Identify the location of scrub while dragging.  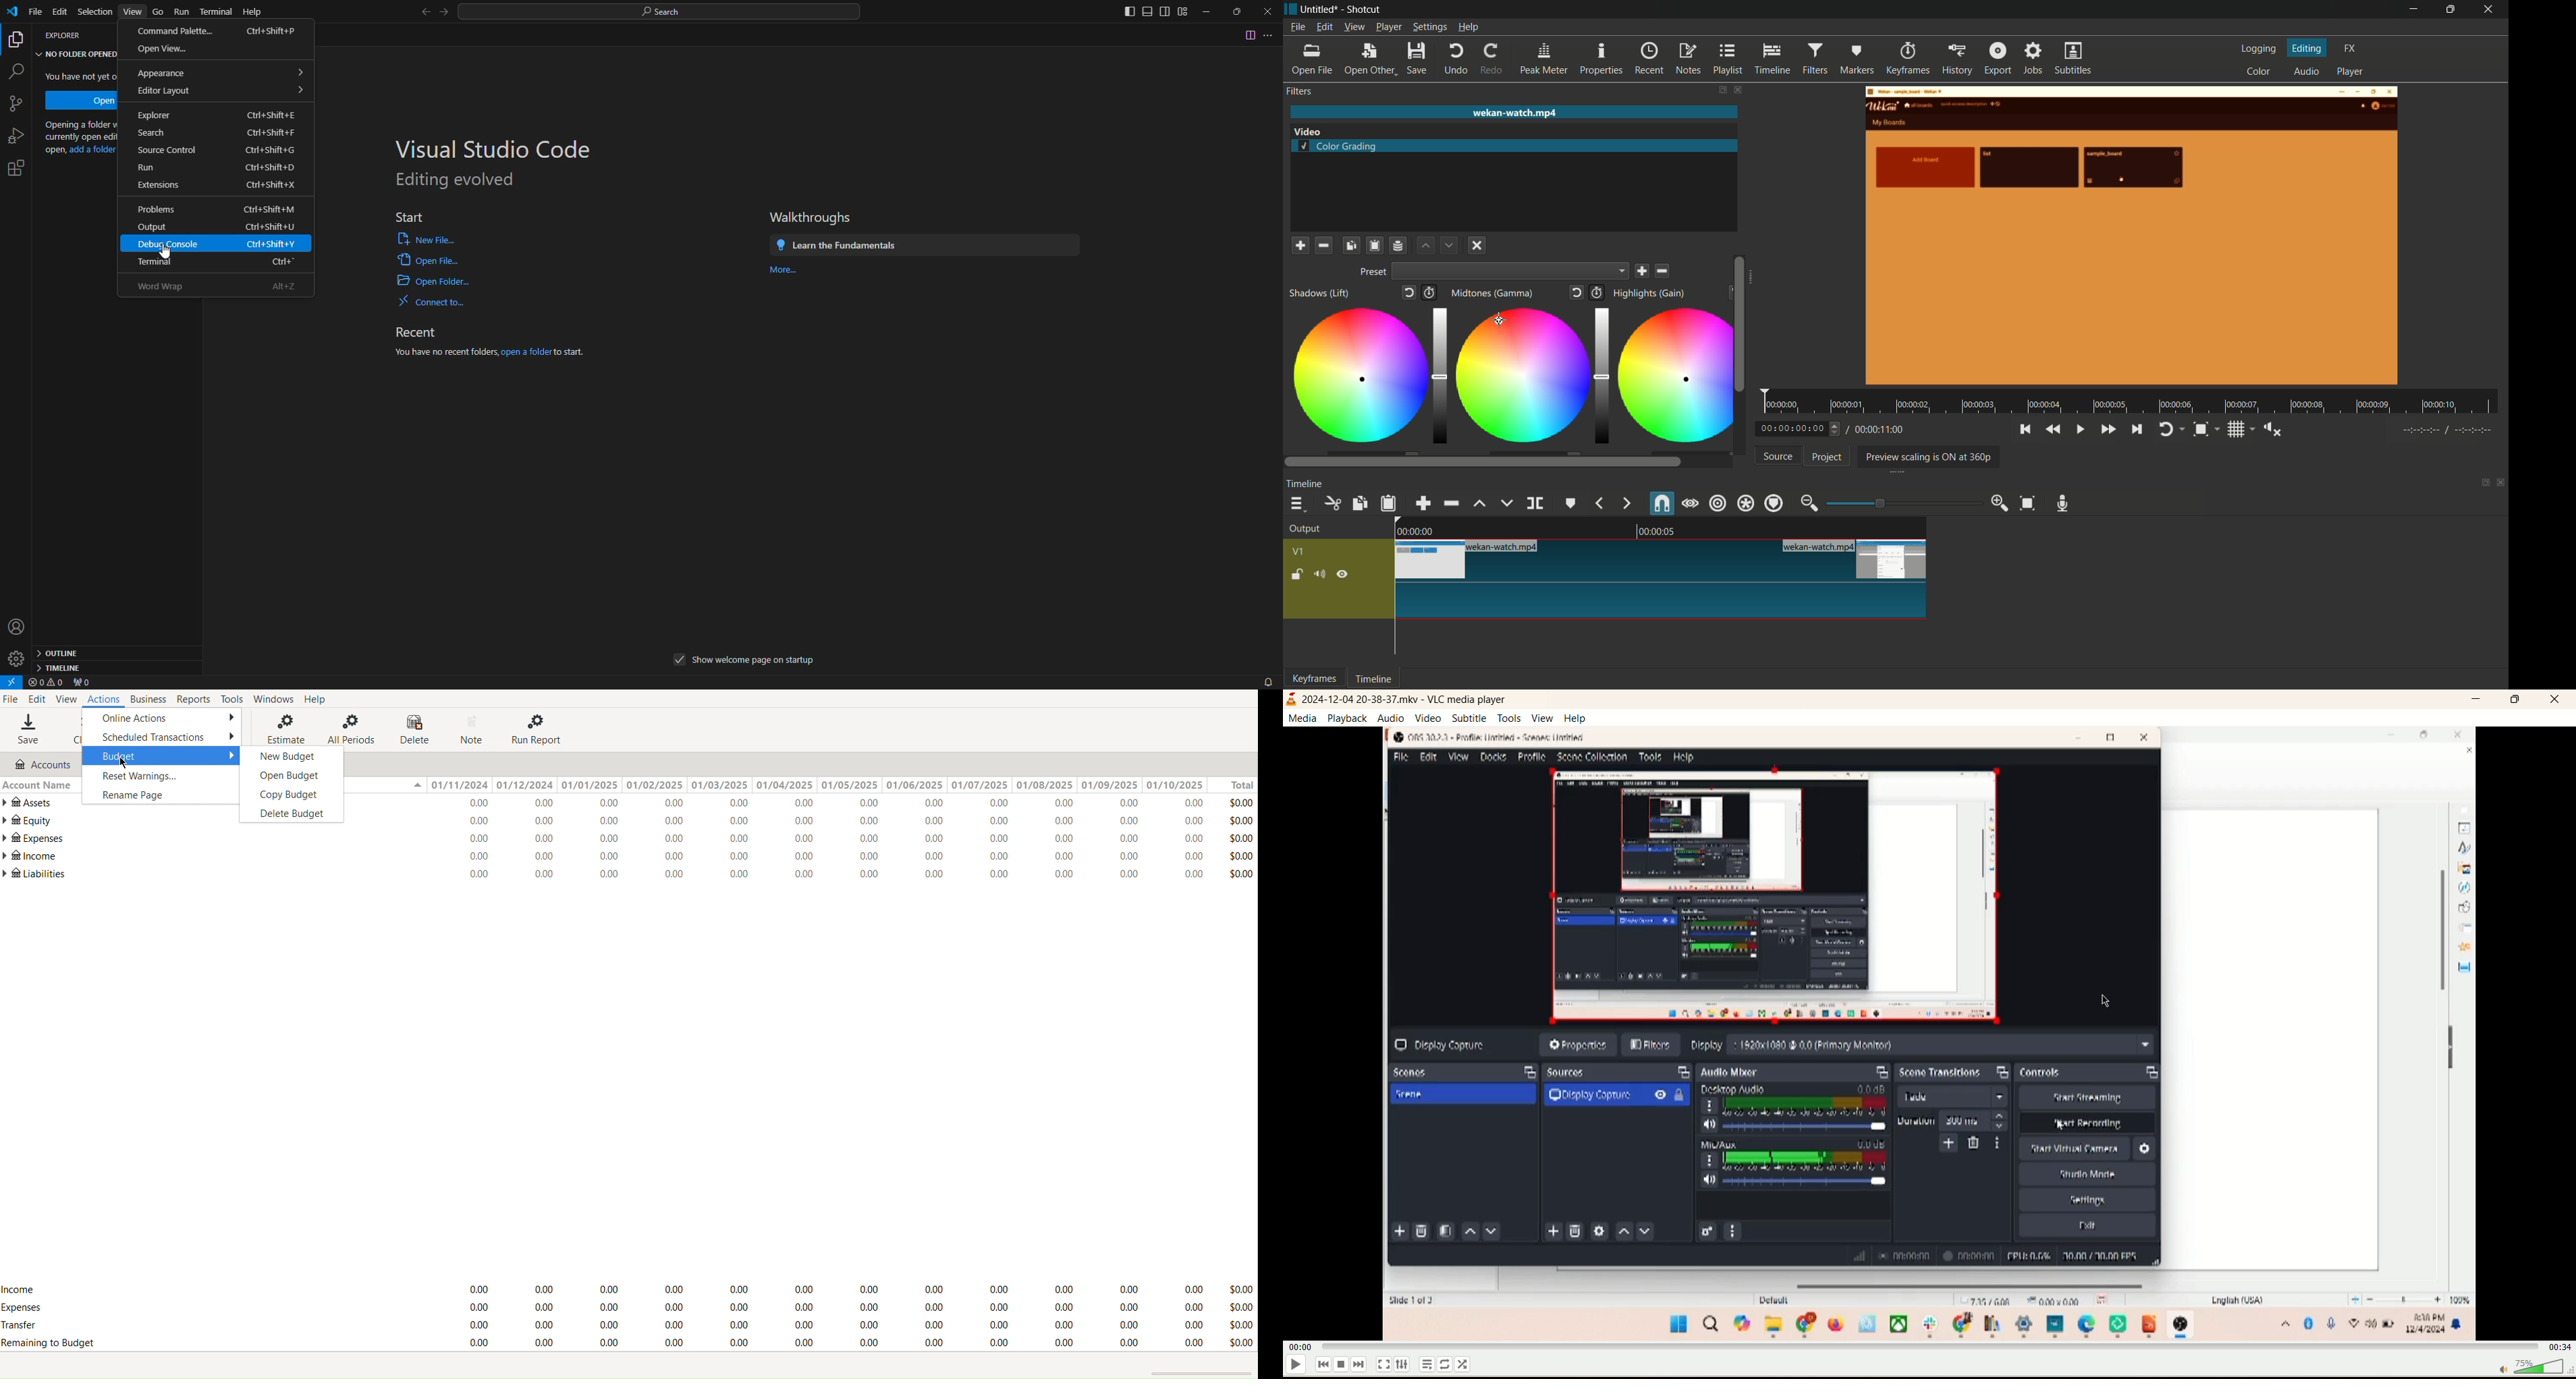
(1690, 504).